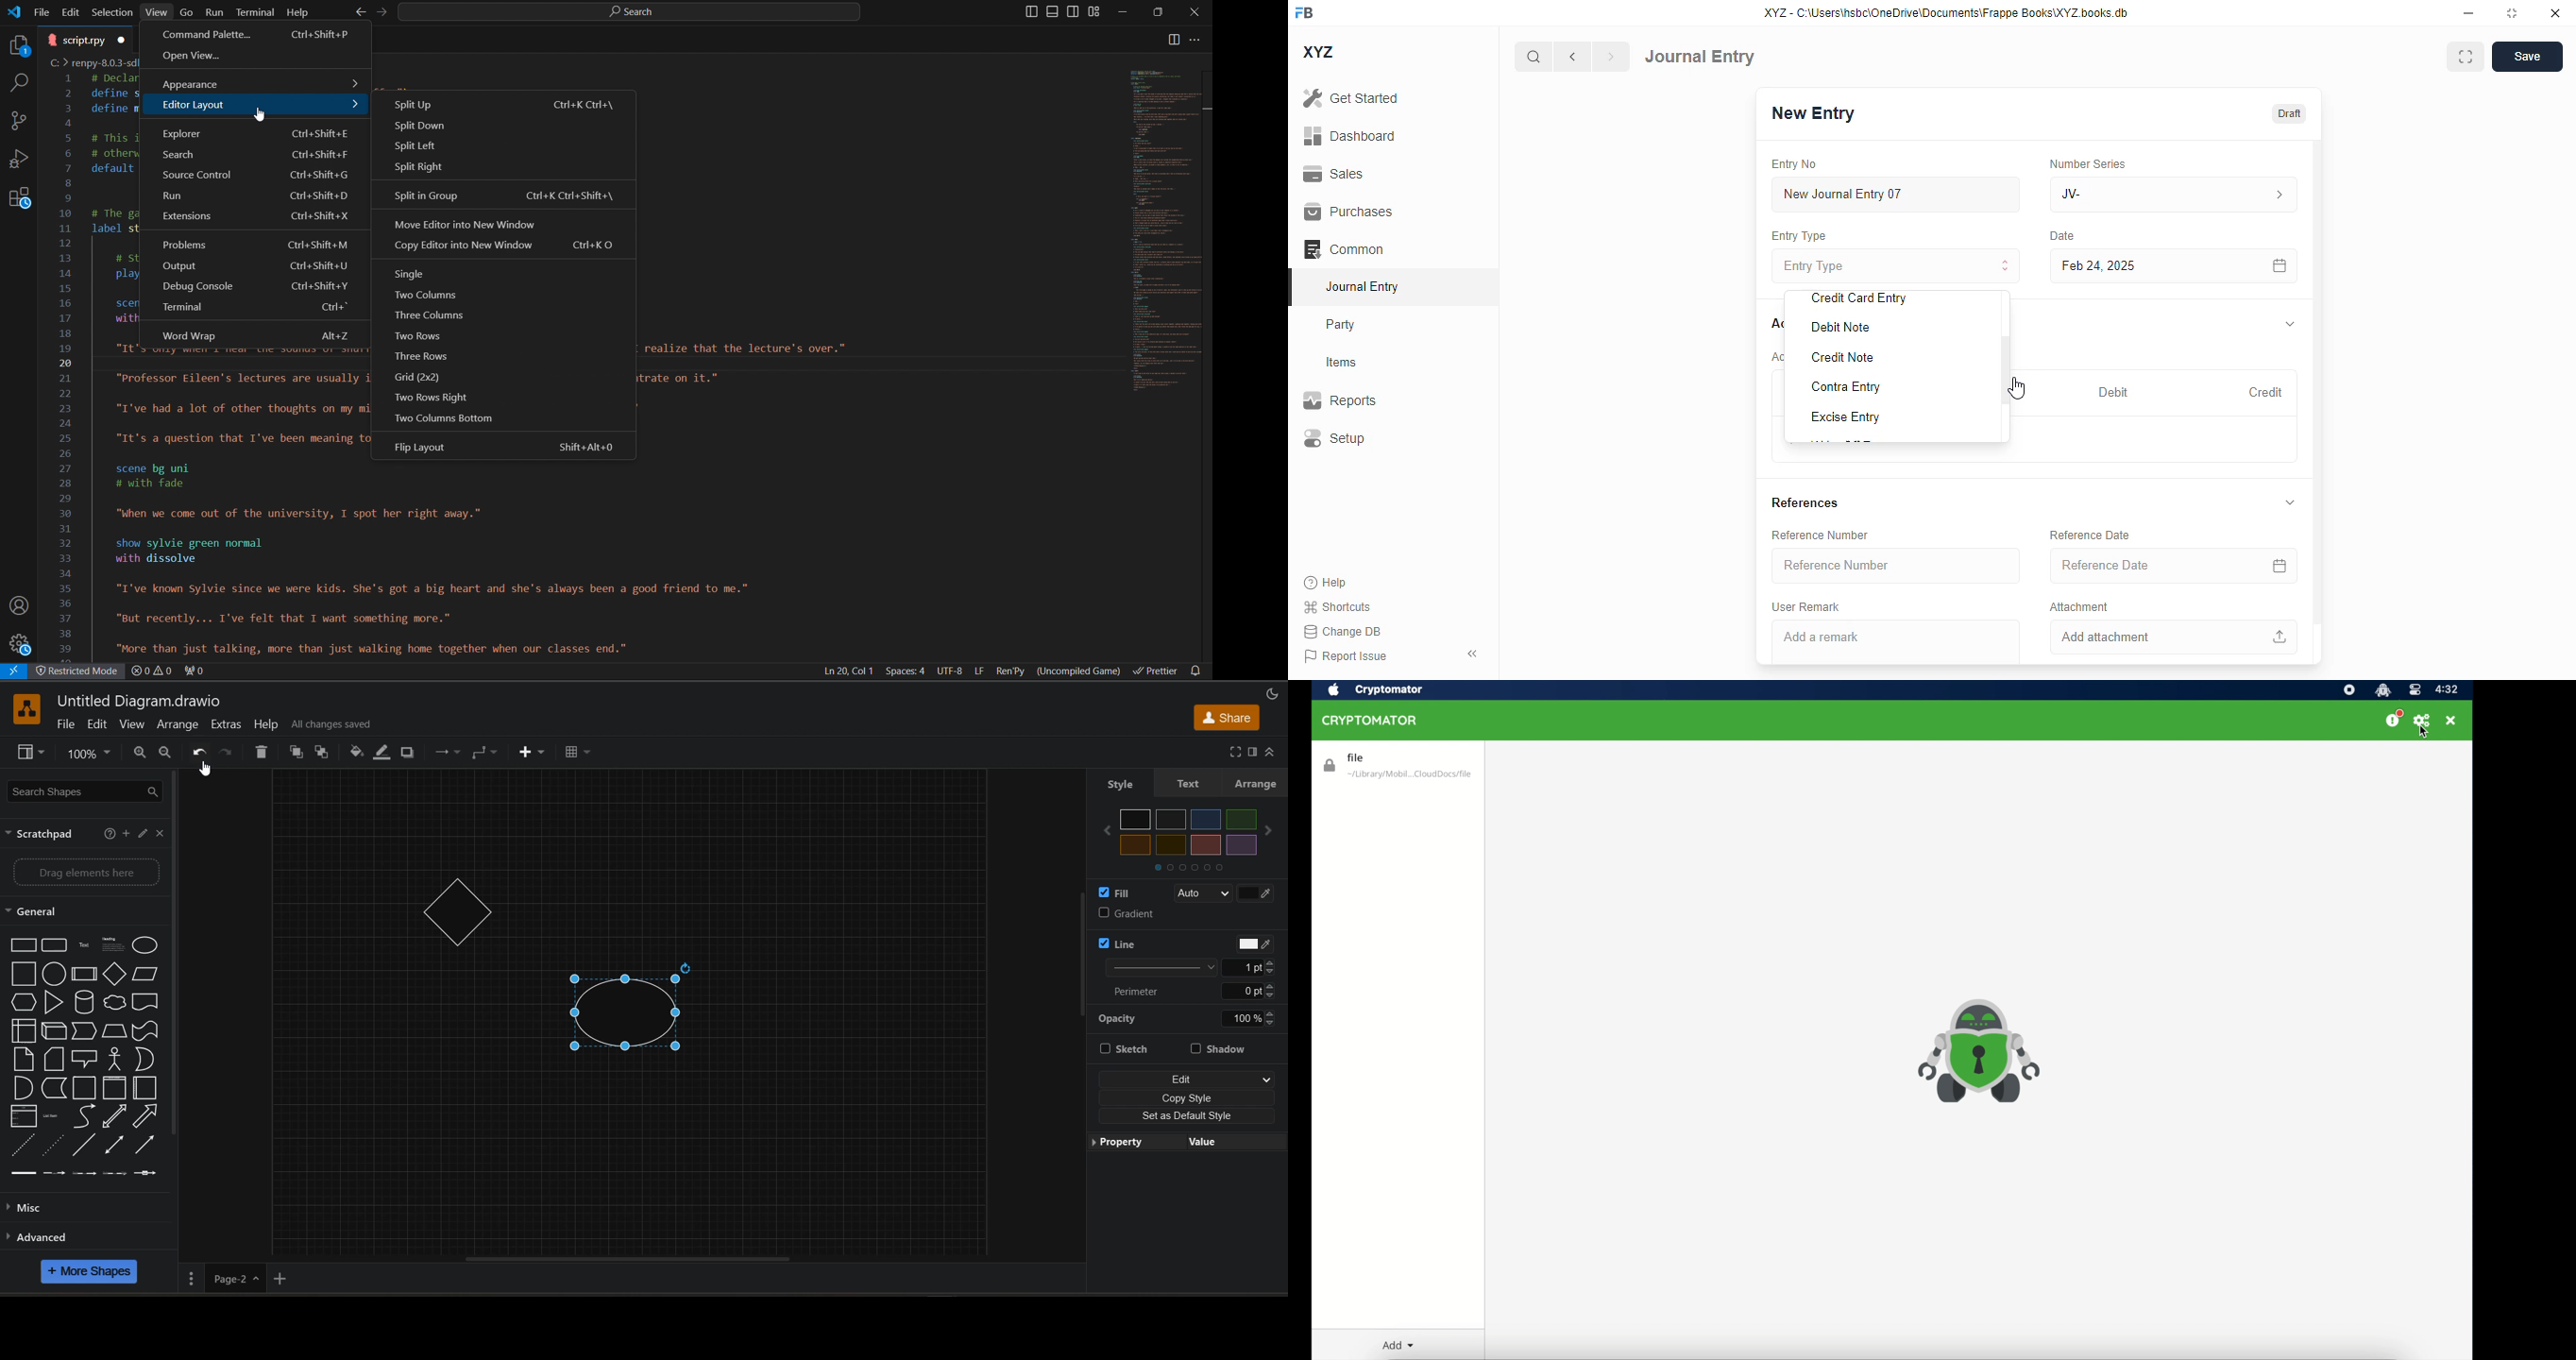 The height and width of the screenshot is (1372, 2576). What do you see at coordinates (1807, 606) in the screenshot?
I see `user remark` at bounding box center [1807, 606].